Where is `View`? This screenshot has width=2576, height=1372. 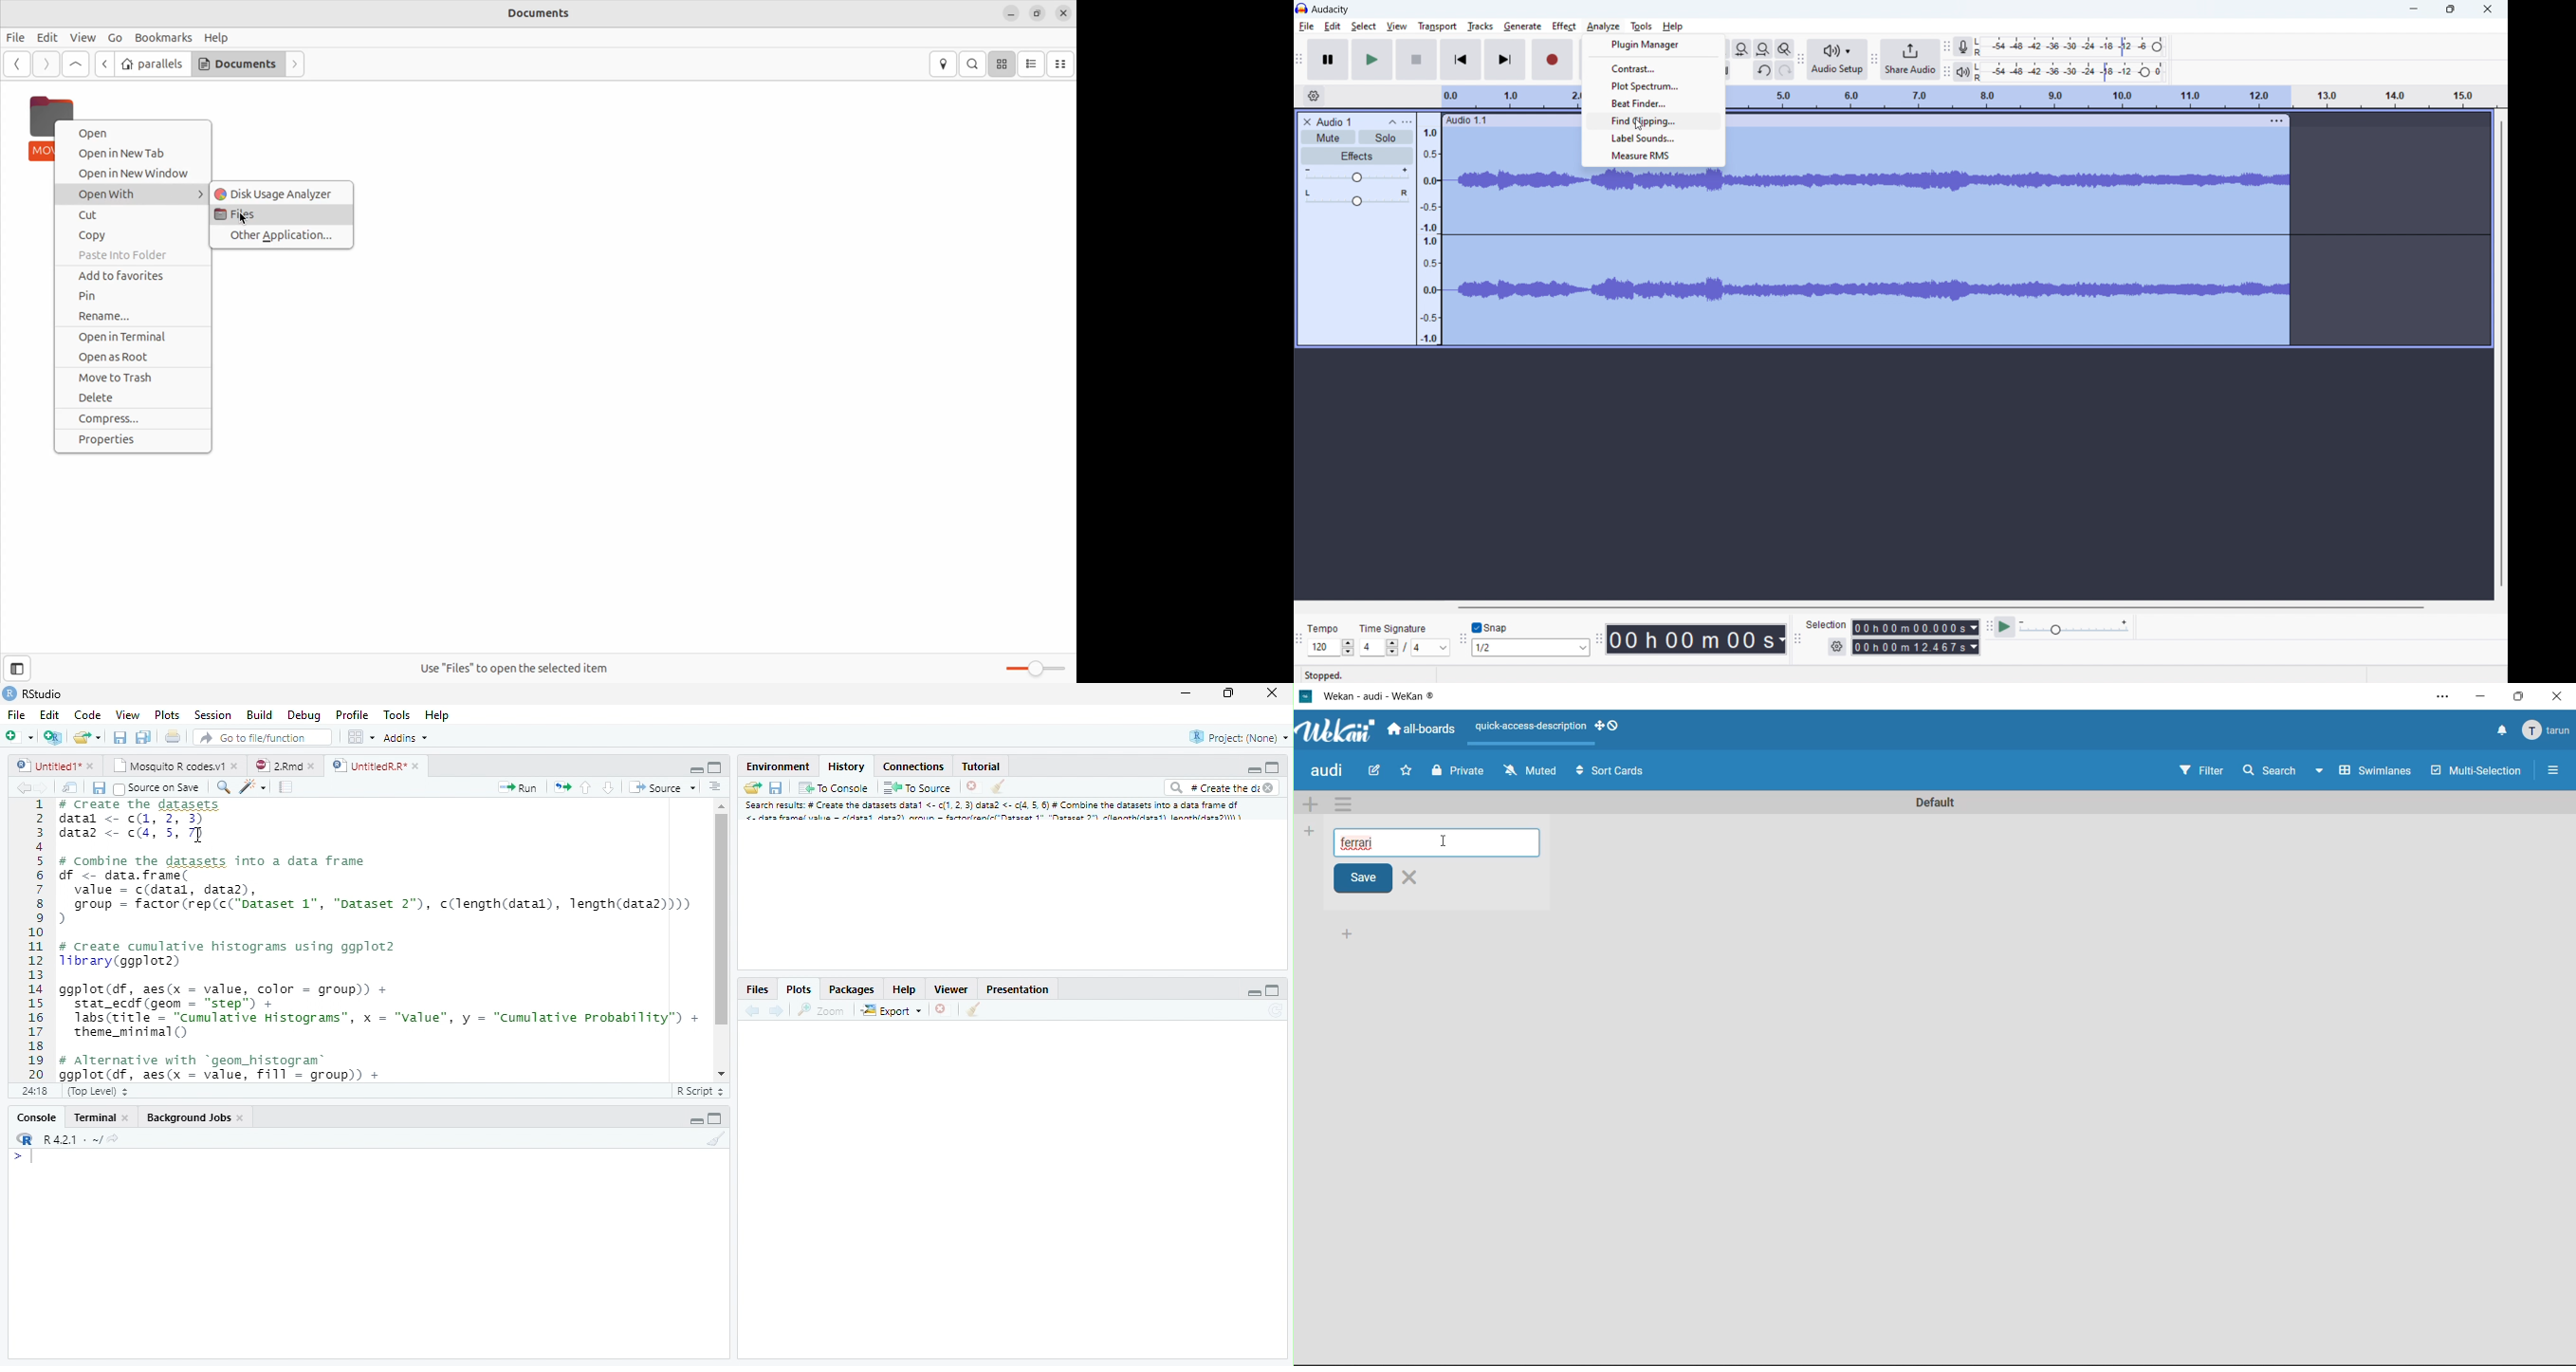
View is located at coordinates (126, 716).